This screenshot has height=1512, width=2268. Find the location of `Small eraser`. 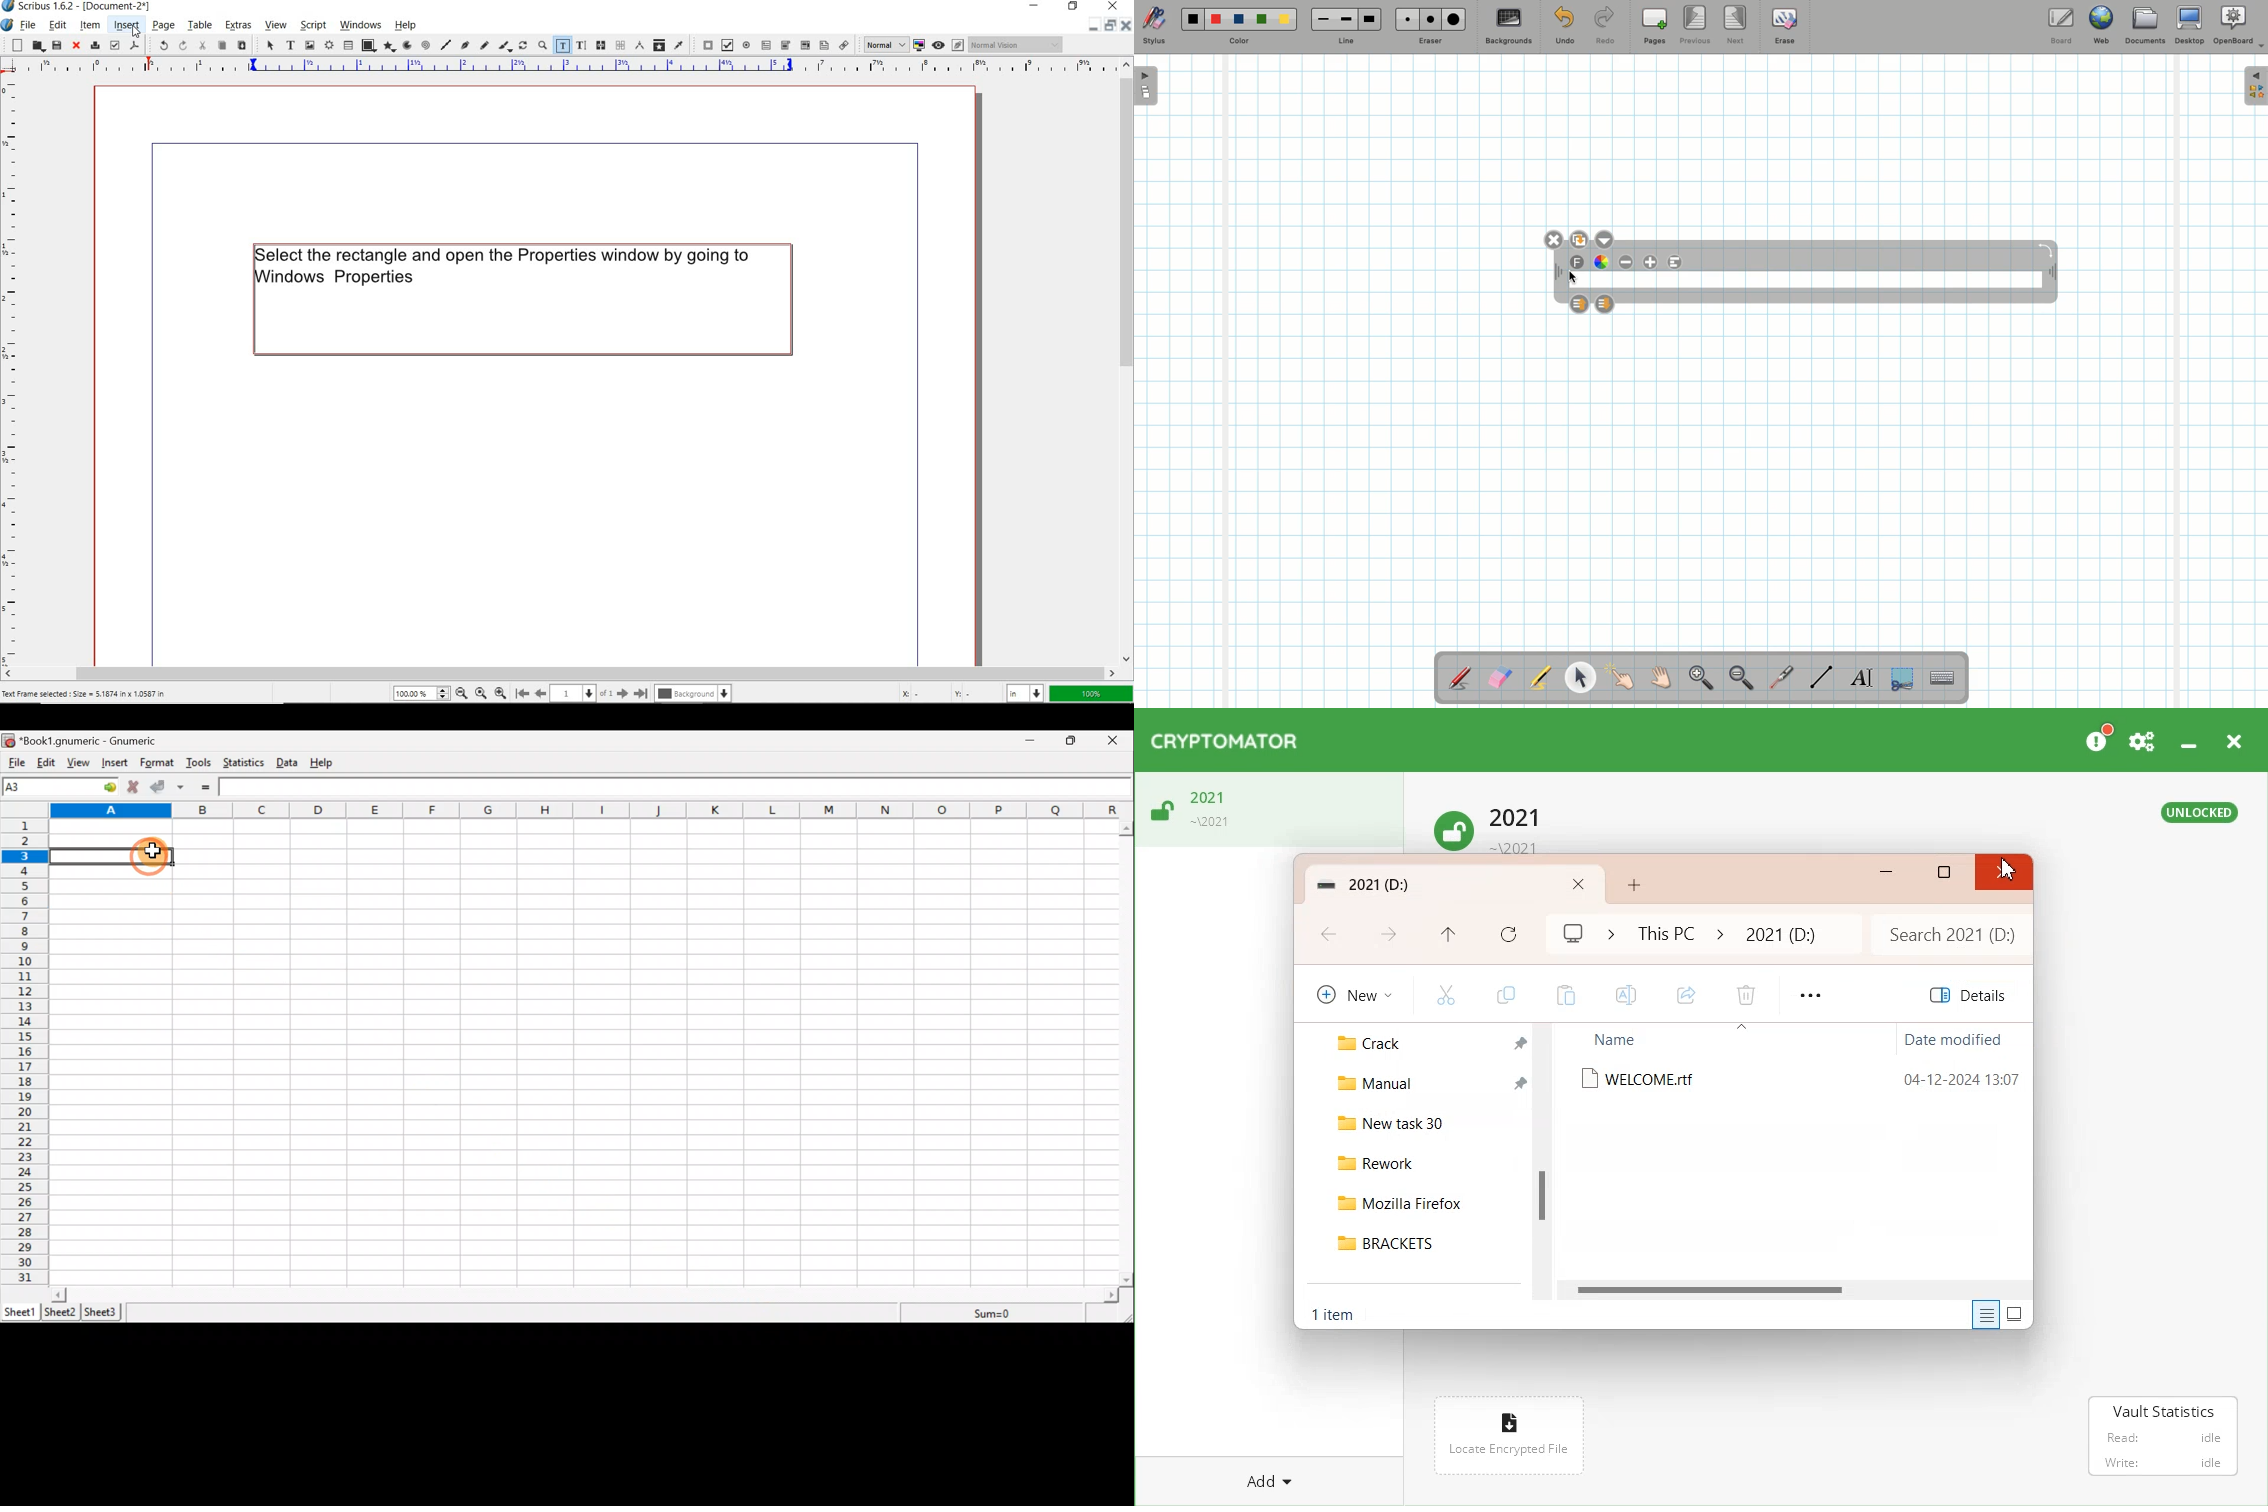

Small eraser is located at coordinates (1403, 19).